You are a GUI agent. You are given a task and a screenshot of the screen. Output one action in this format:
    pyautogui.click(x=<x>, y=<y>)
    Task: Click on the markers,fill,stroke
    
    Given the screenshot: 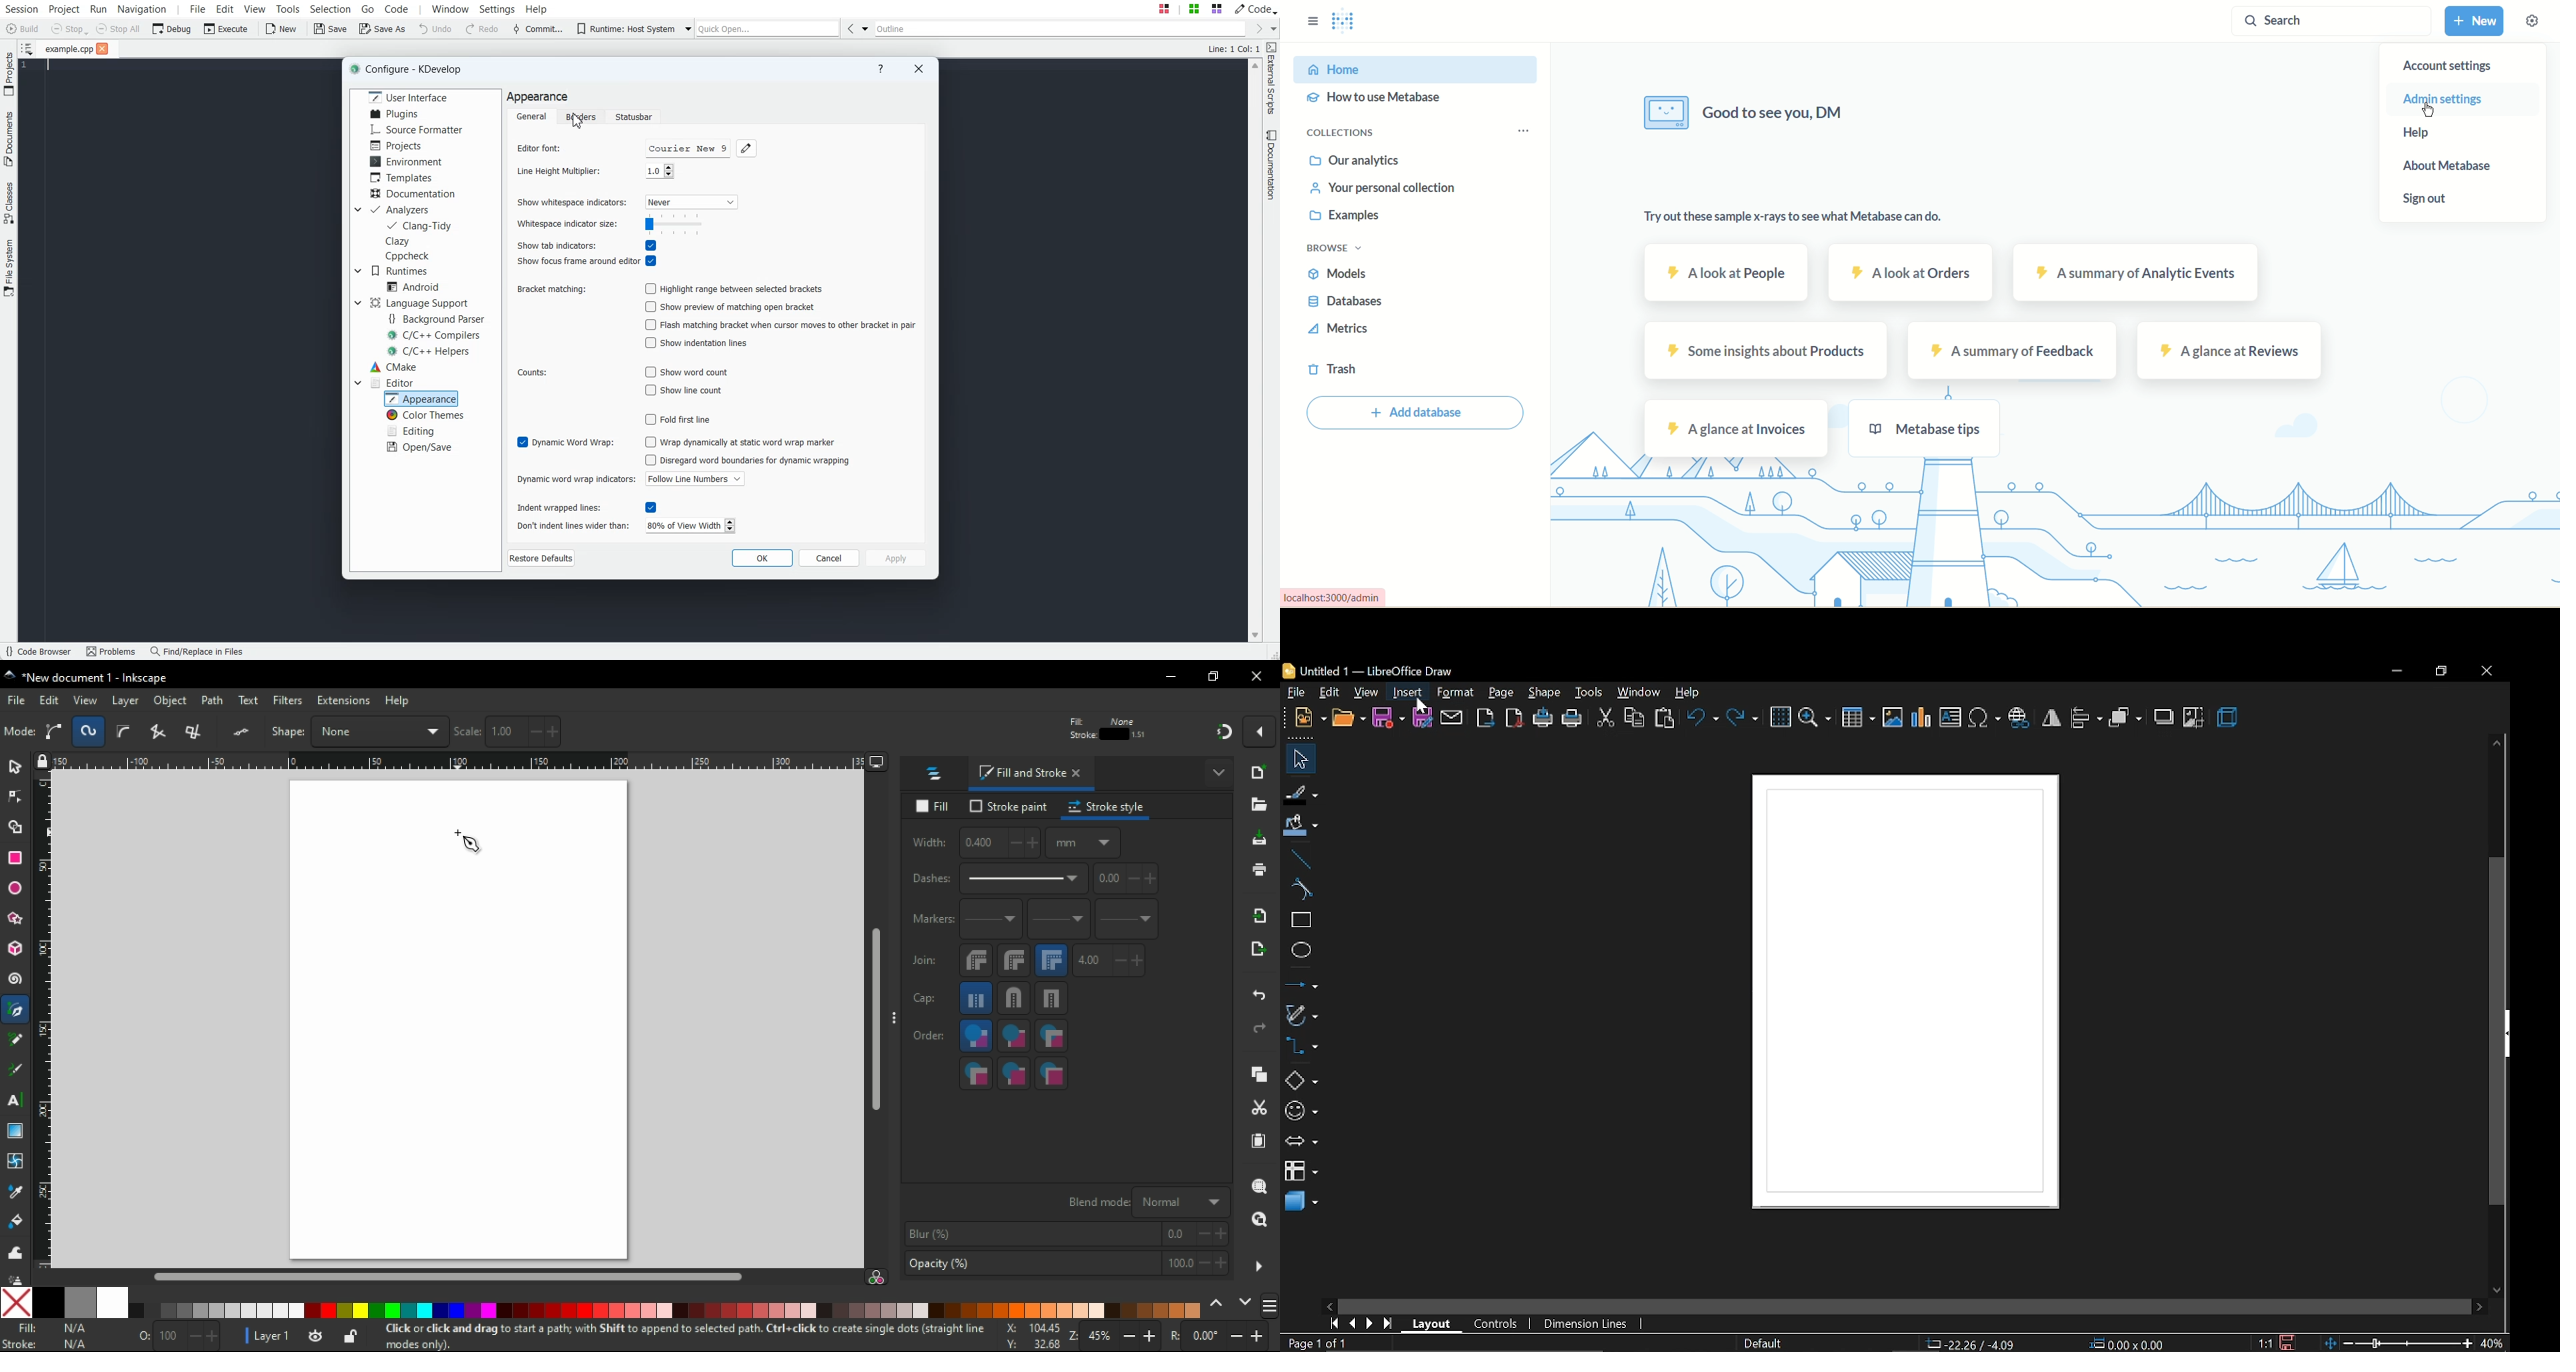 What is the action you would take?
    pyautogui.click(x=976, y=1073)
    